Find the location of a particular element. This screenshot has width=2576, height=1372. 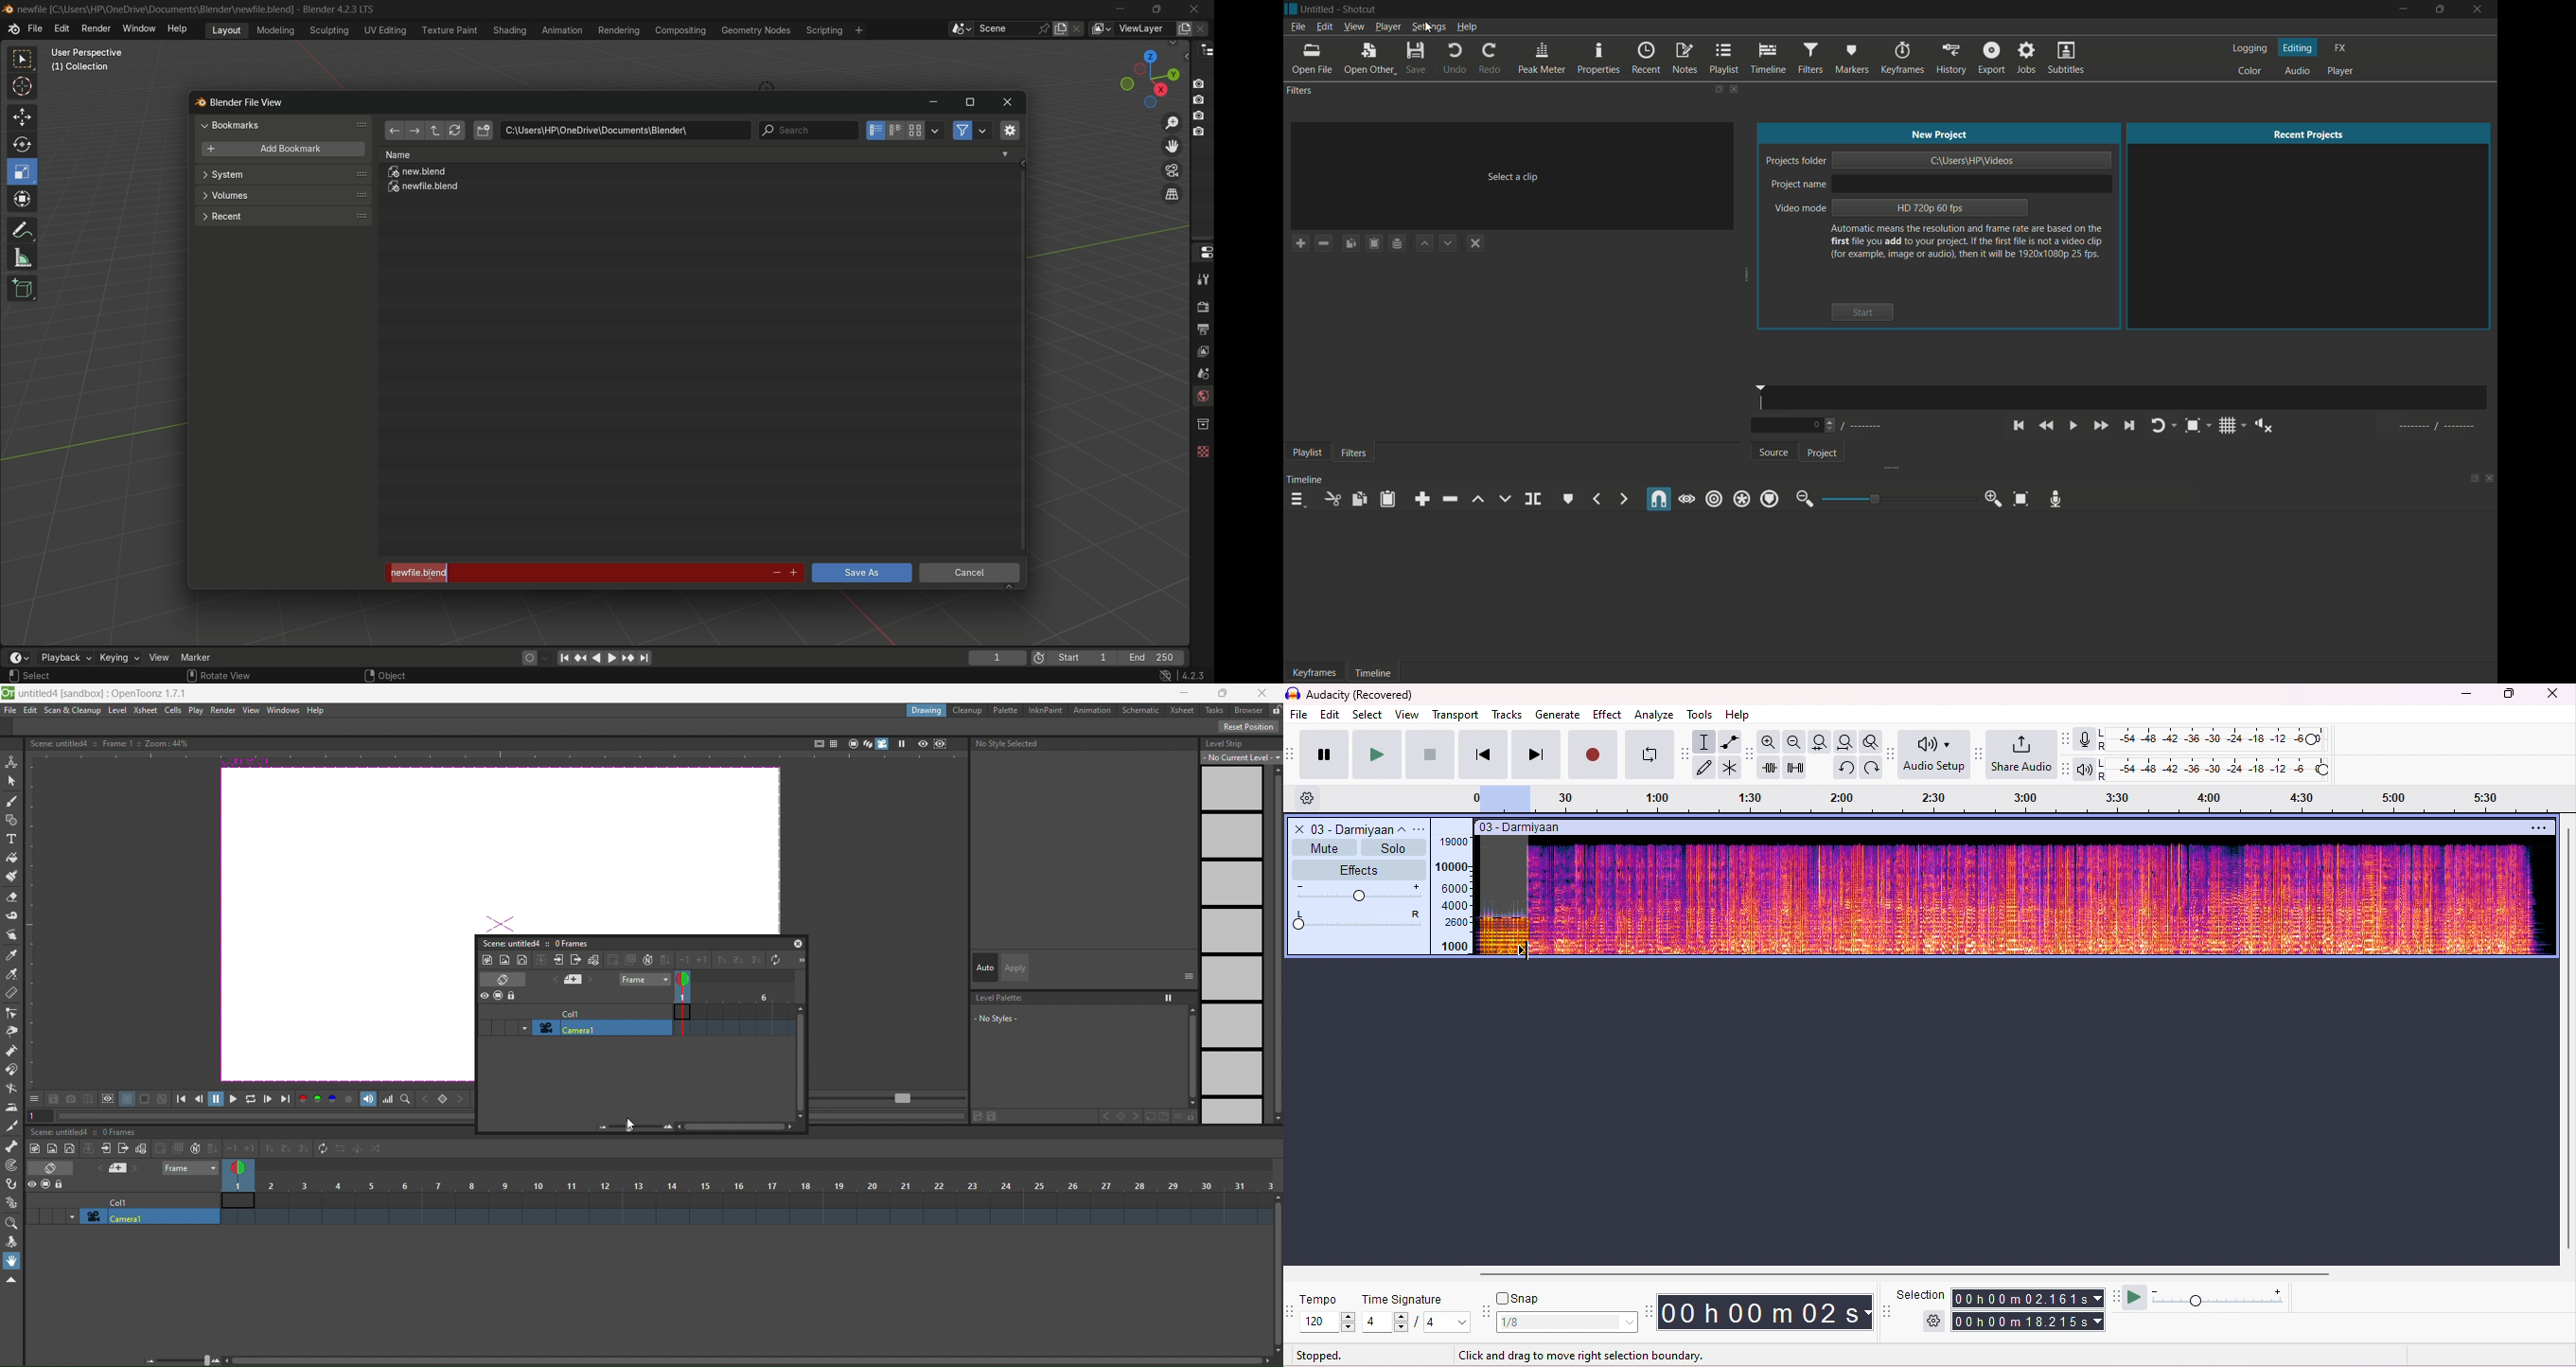

 is located at coordinates (574, 980).